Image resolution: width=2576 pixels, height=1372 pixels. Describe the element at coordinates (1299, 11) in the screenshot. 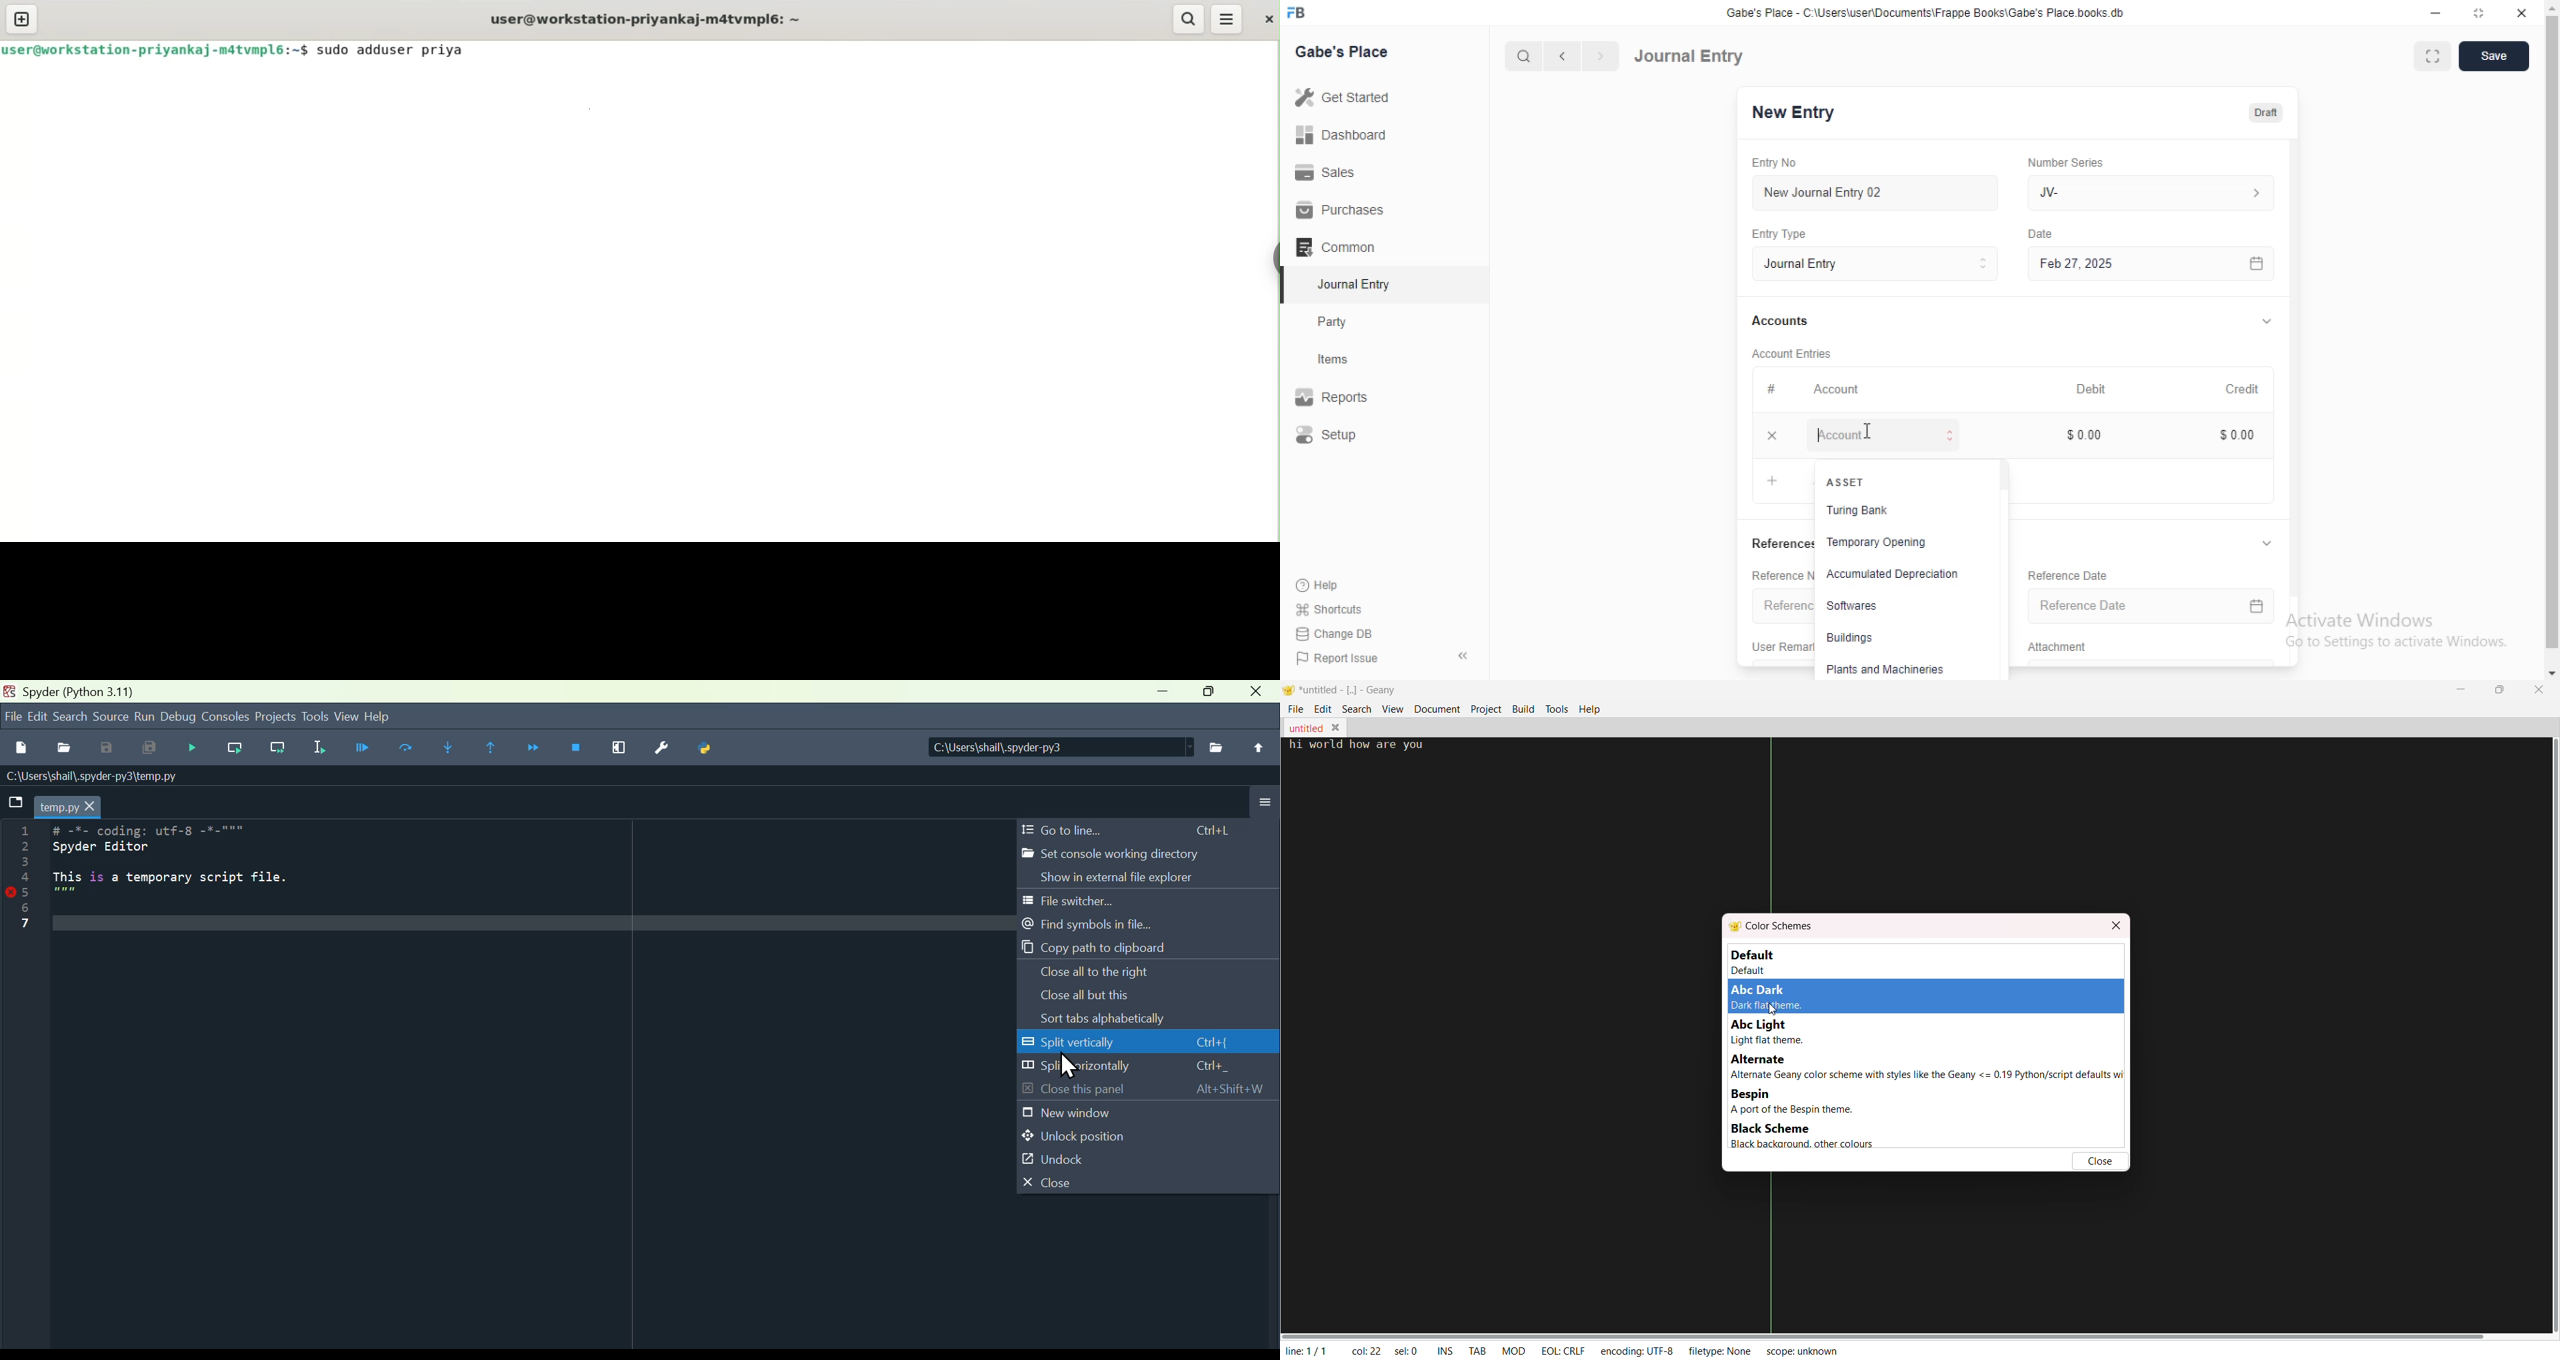

I see `FB` at that location.